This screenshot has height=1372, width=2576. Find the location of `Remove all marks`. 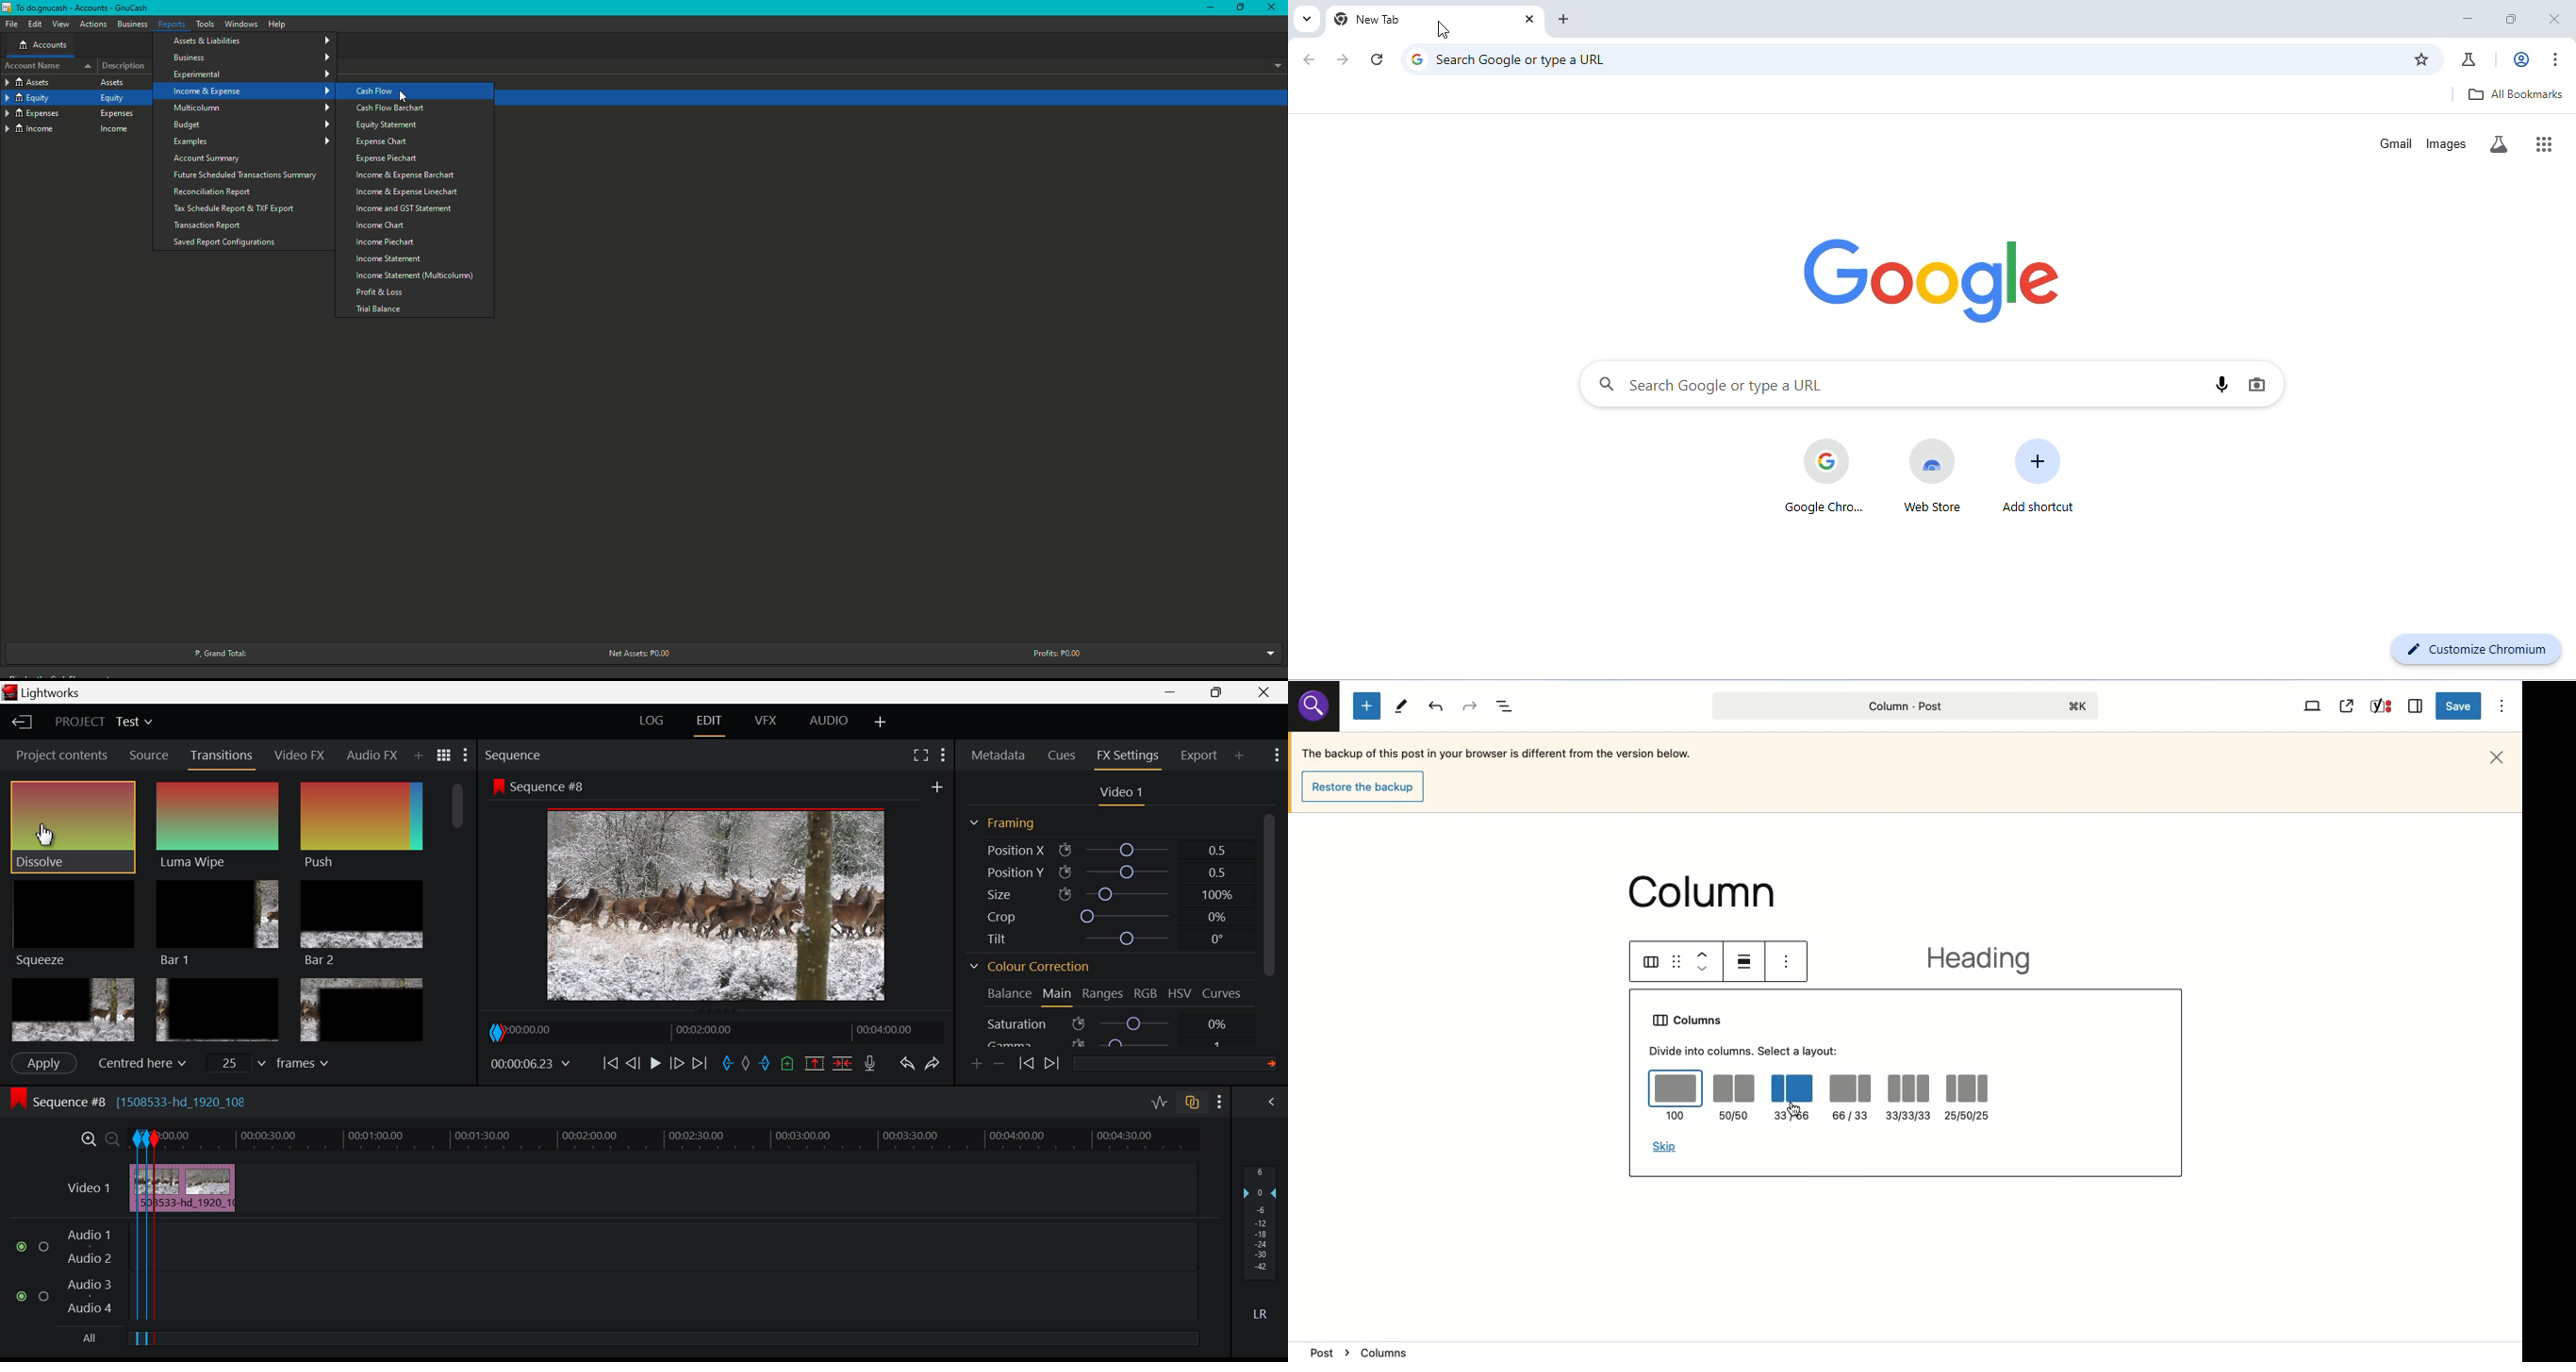

Remove all marks is located at coordinates (745, 1063).